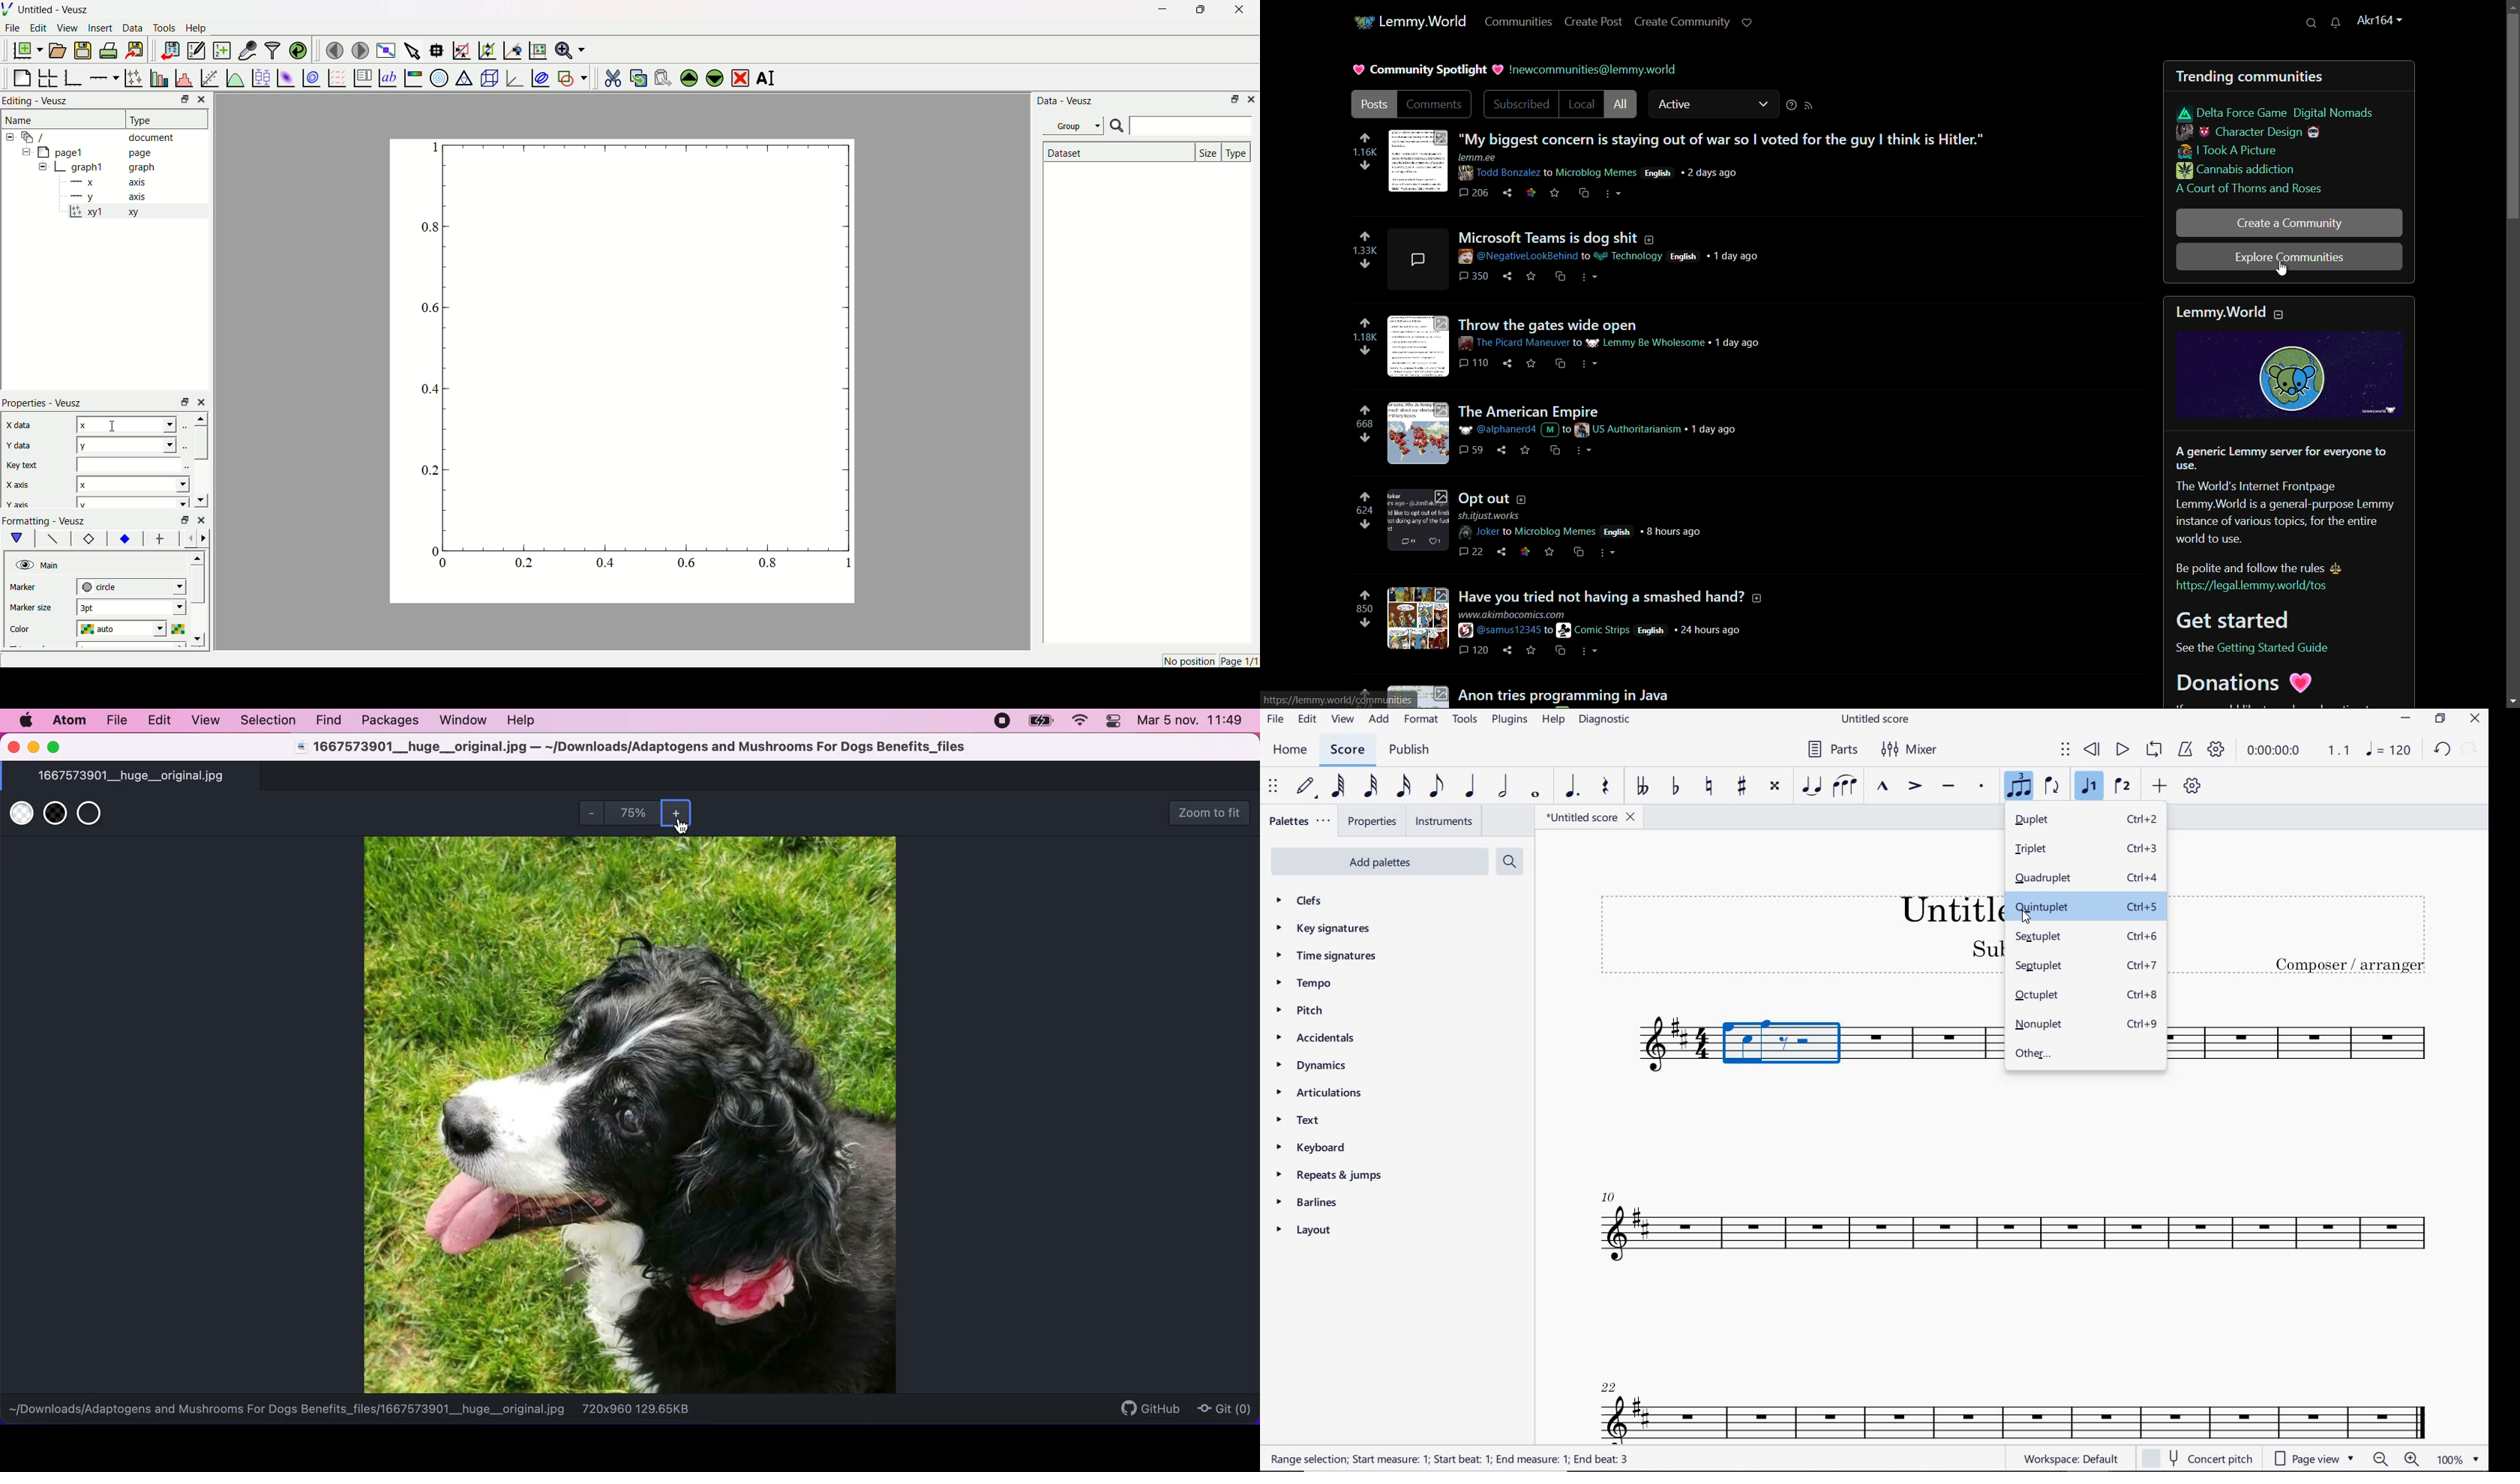  What do you see at coordinates (1299, 823) in the screenshot?
I see `PALETTES` at bounding box center [1299, 823].